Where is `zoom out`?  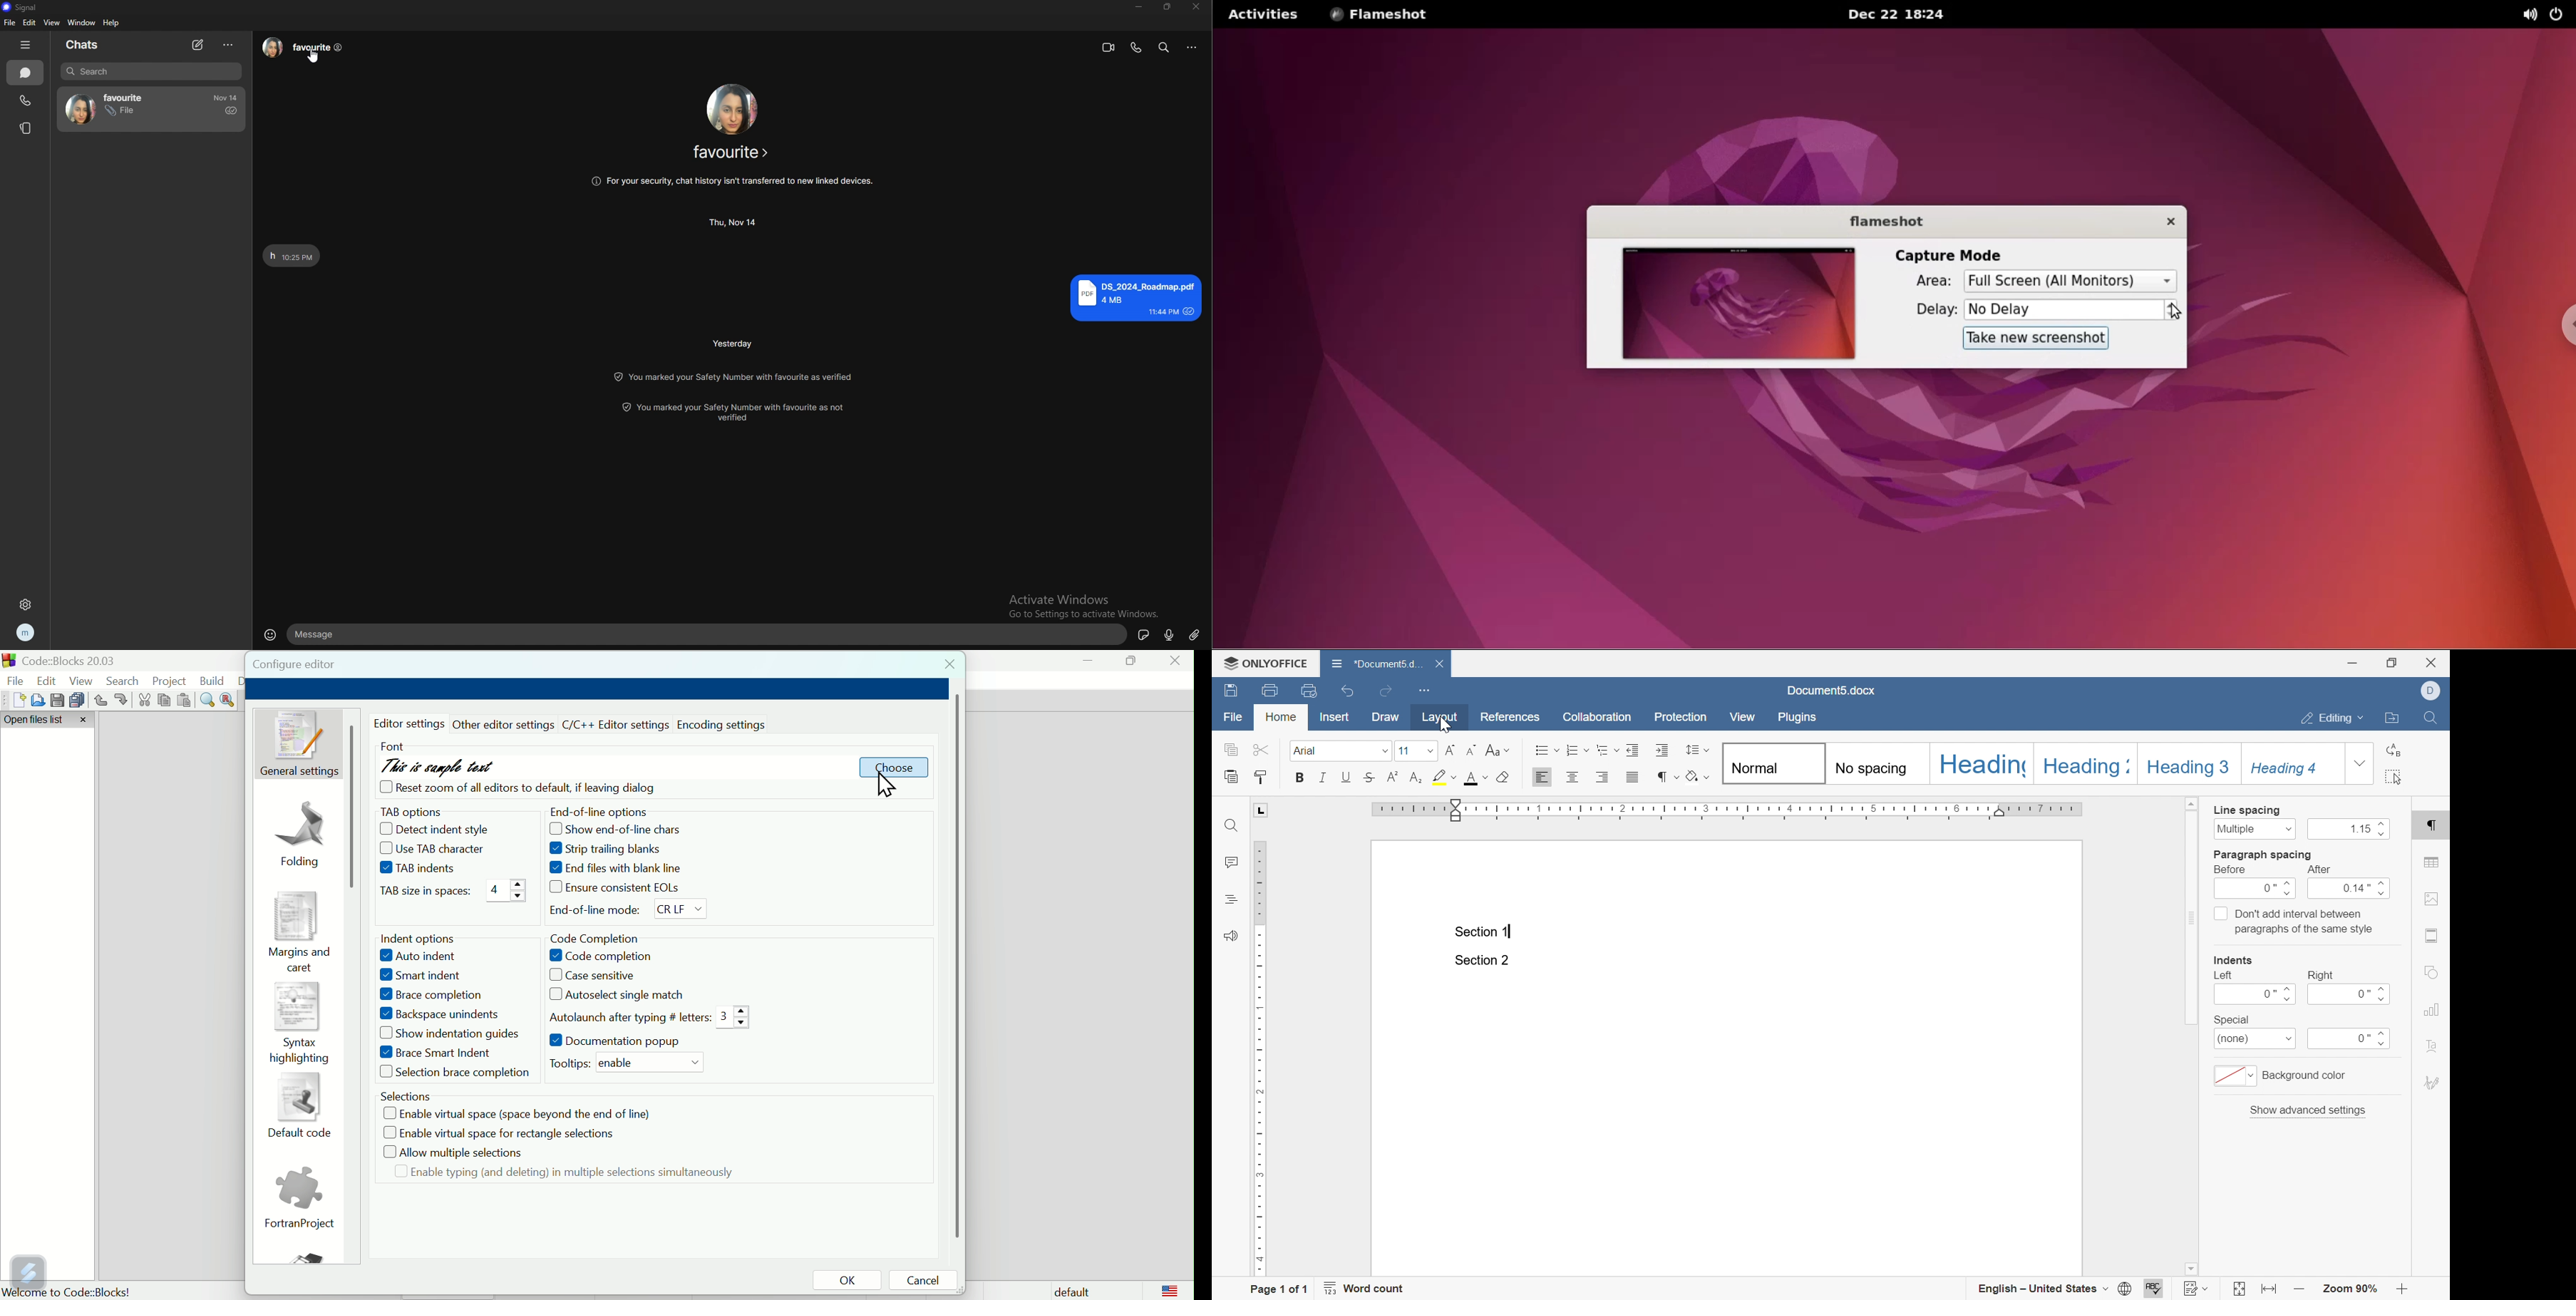 zoom out is located at coordinates (2404, 1288).